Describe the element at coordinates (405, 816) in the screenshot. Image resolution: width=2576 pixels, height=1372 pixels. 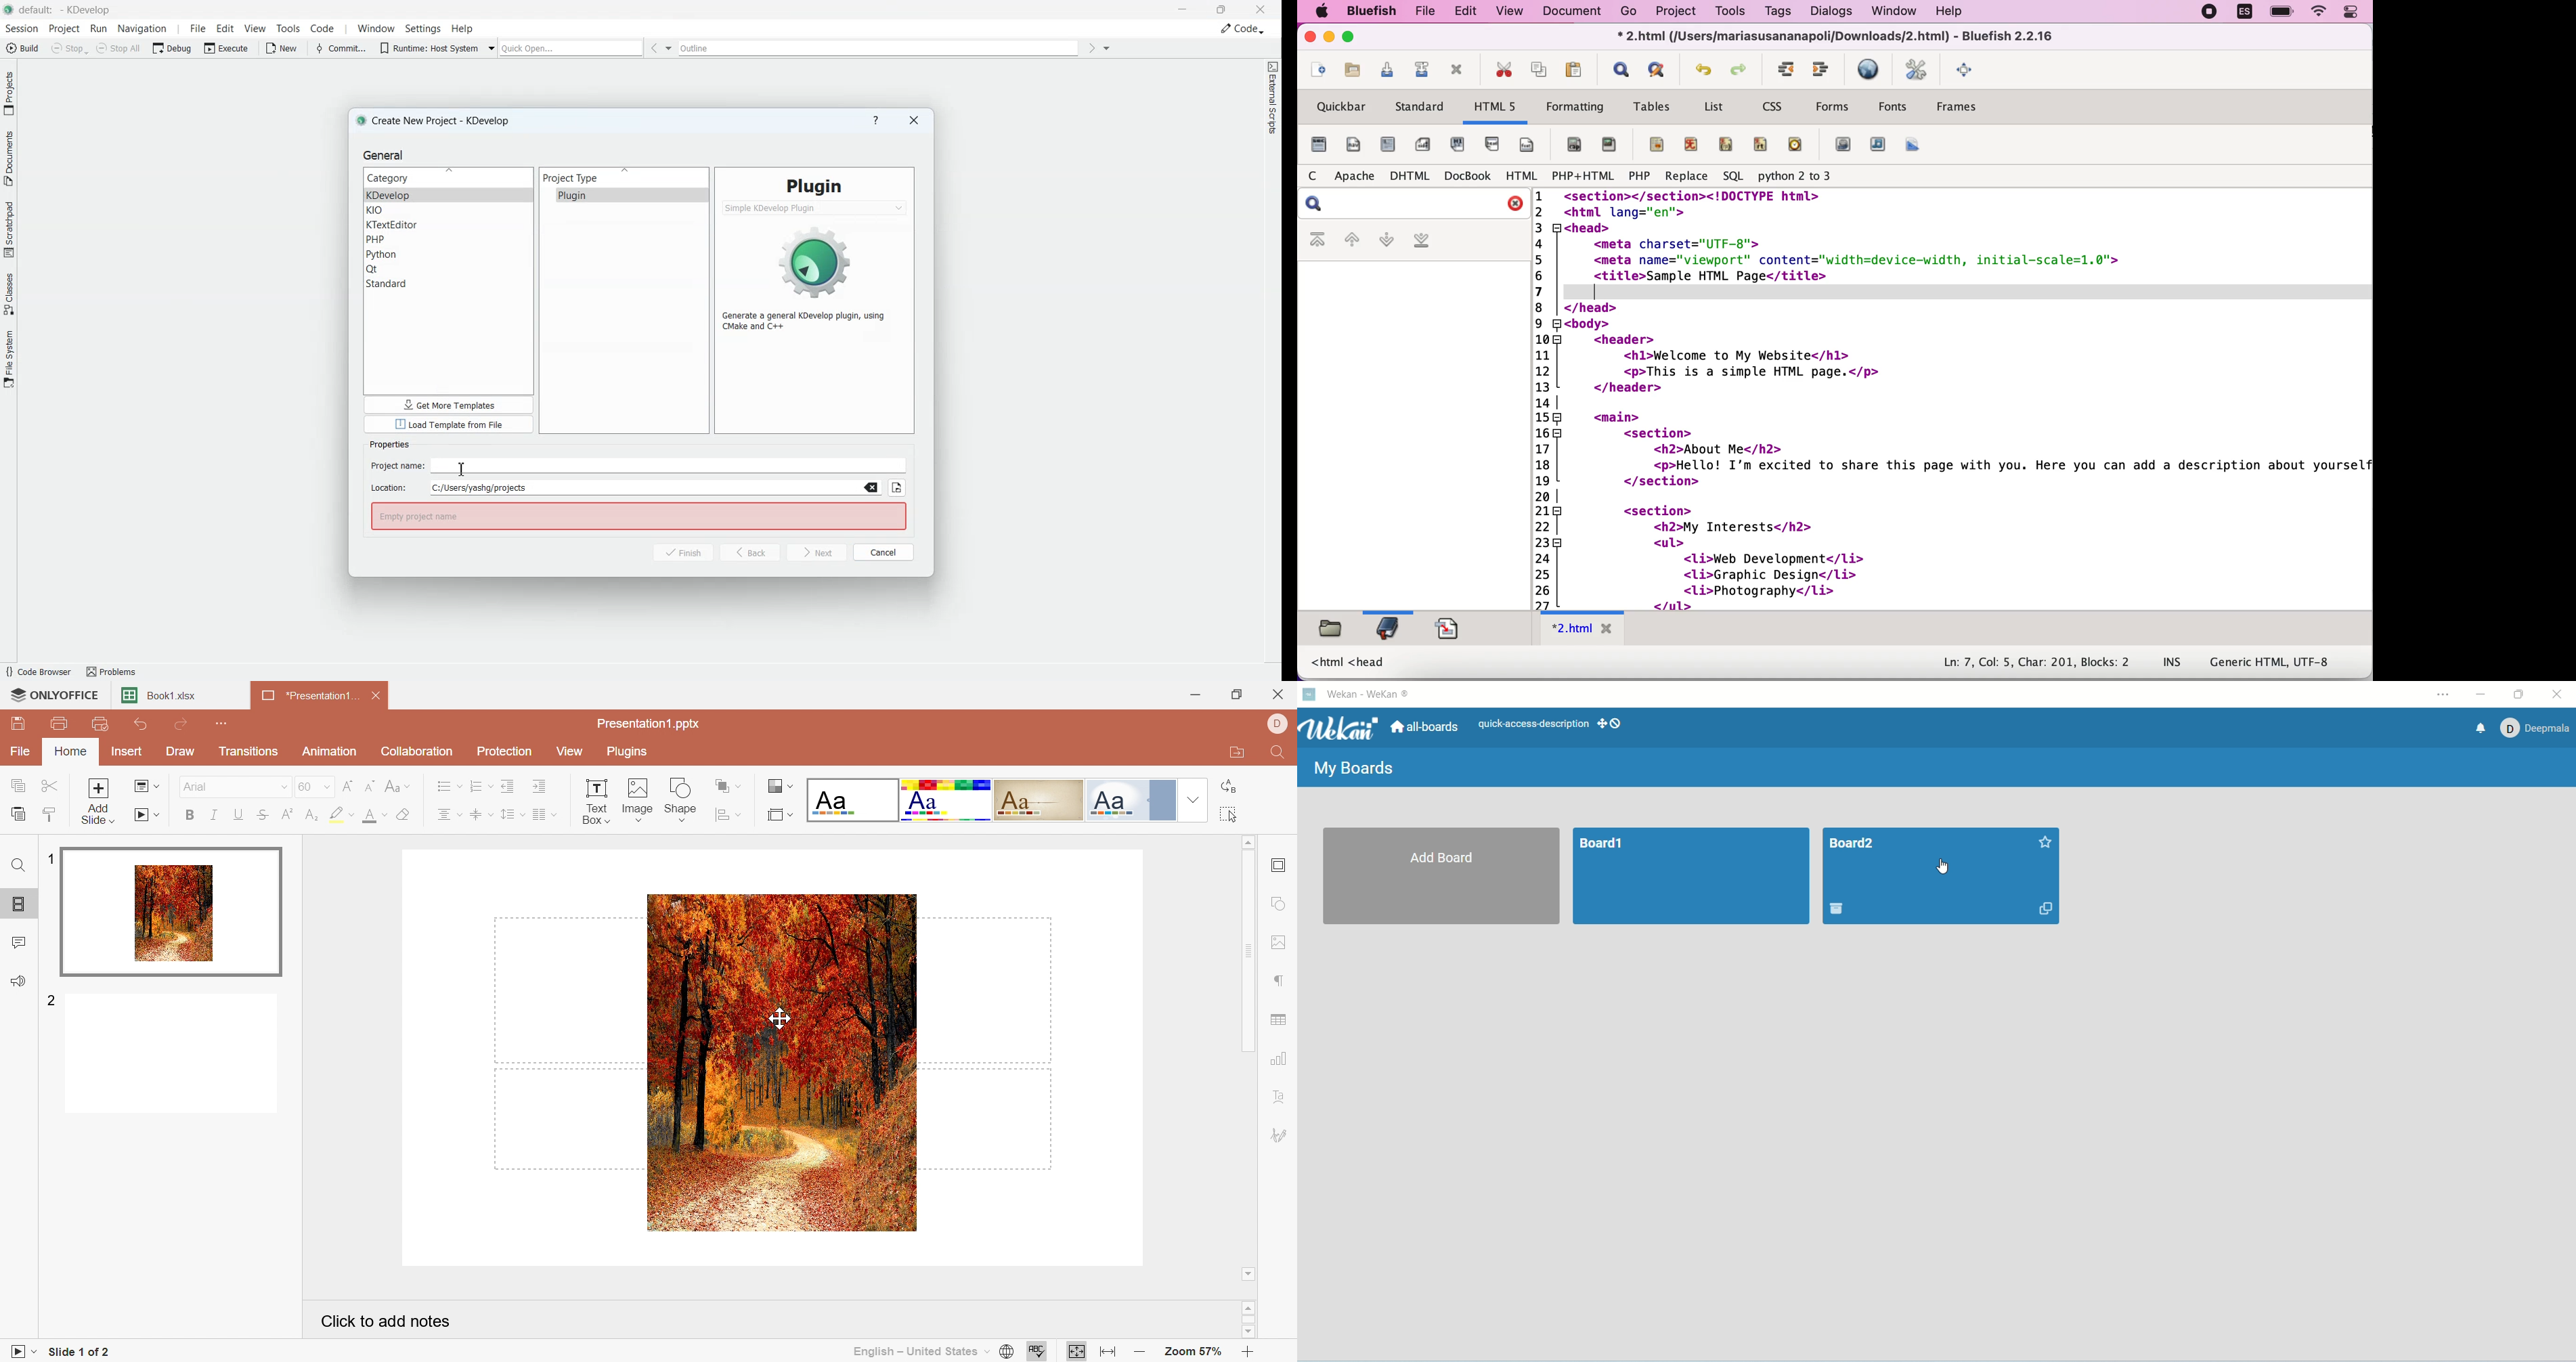
I see `Clear` at that location.